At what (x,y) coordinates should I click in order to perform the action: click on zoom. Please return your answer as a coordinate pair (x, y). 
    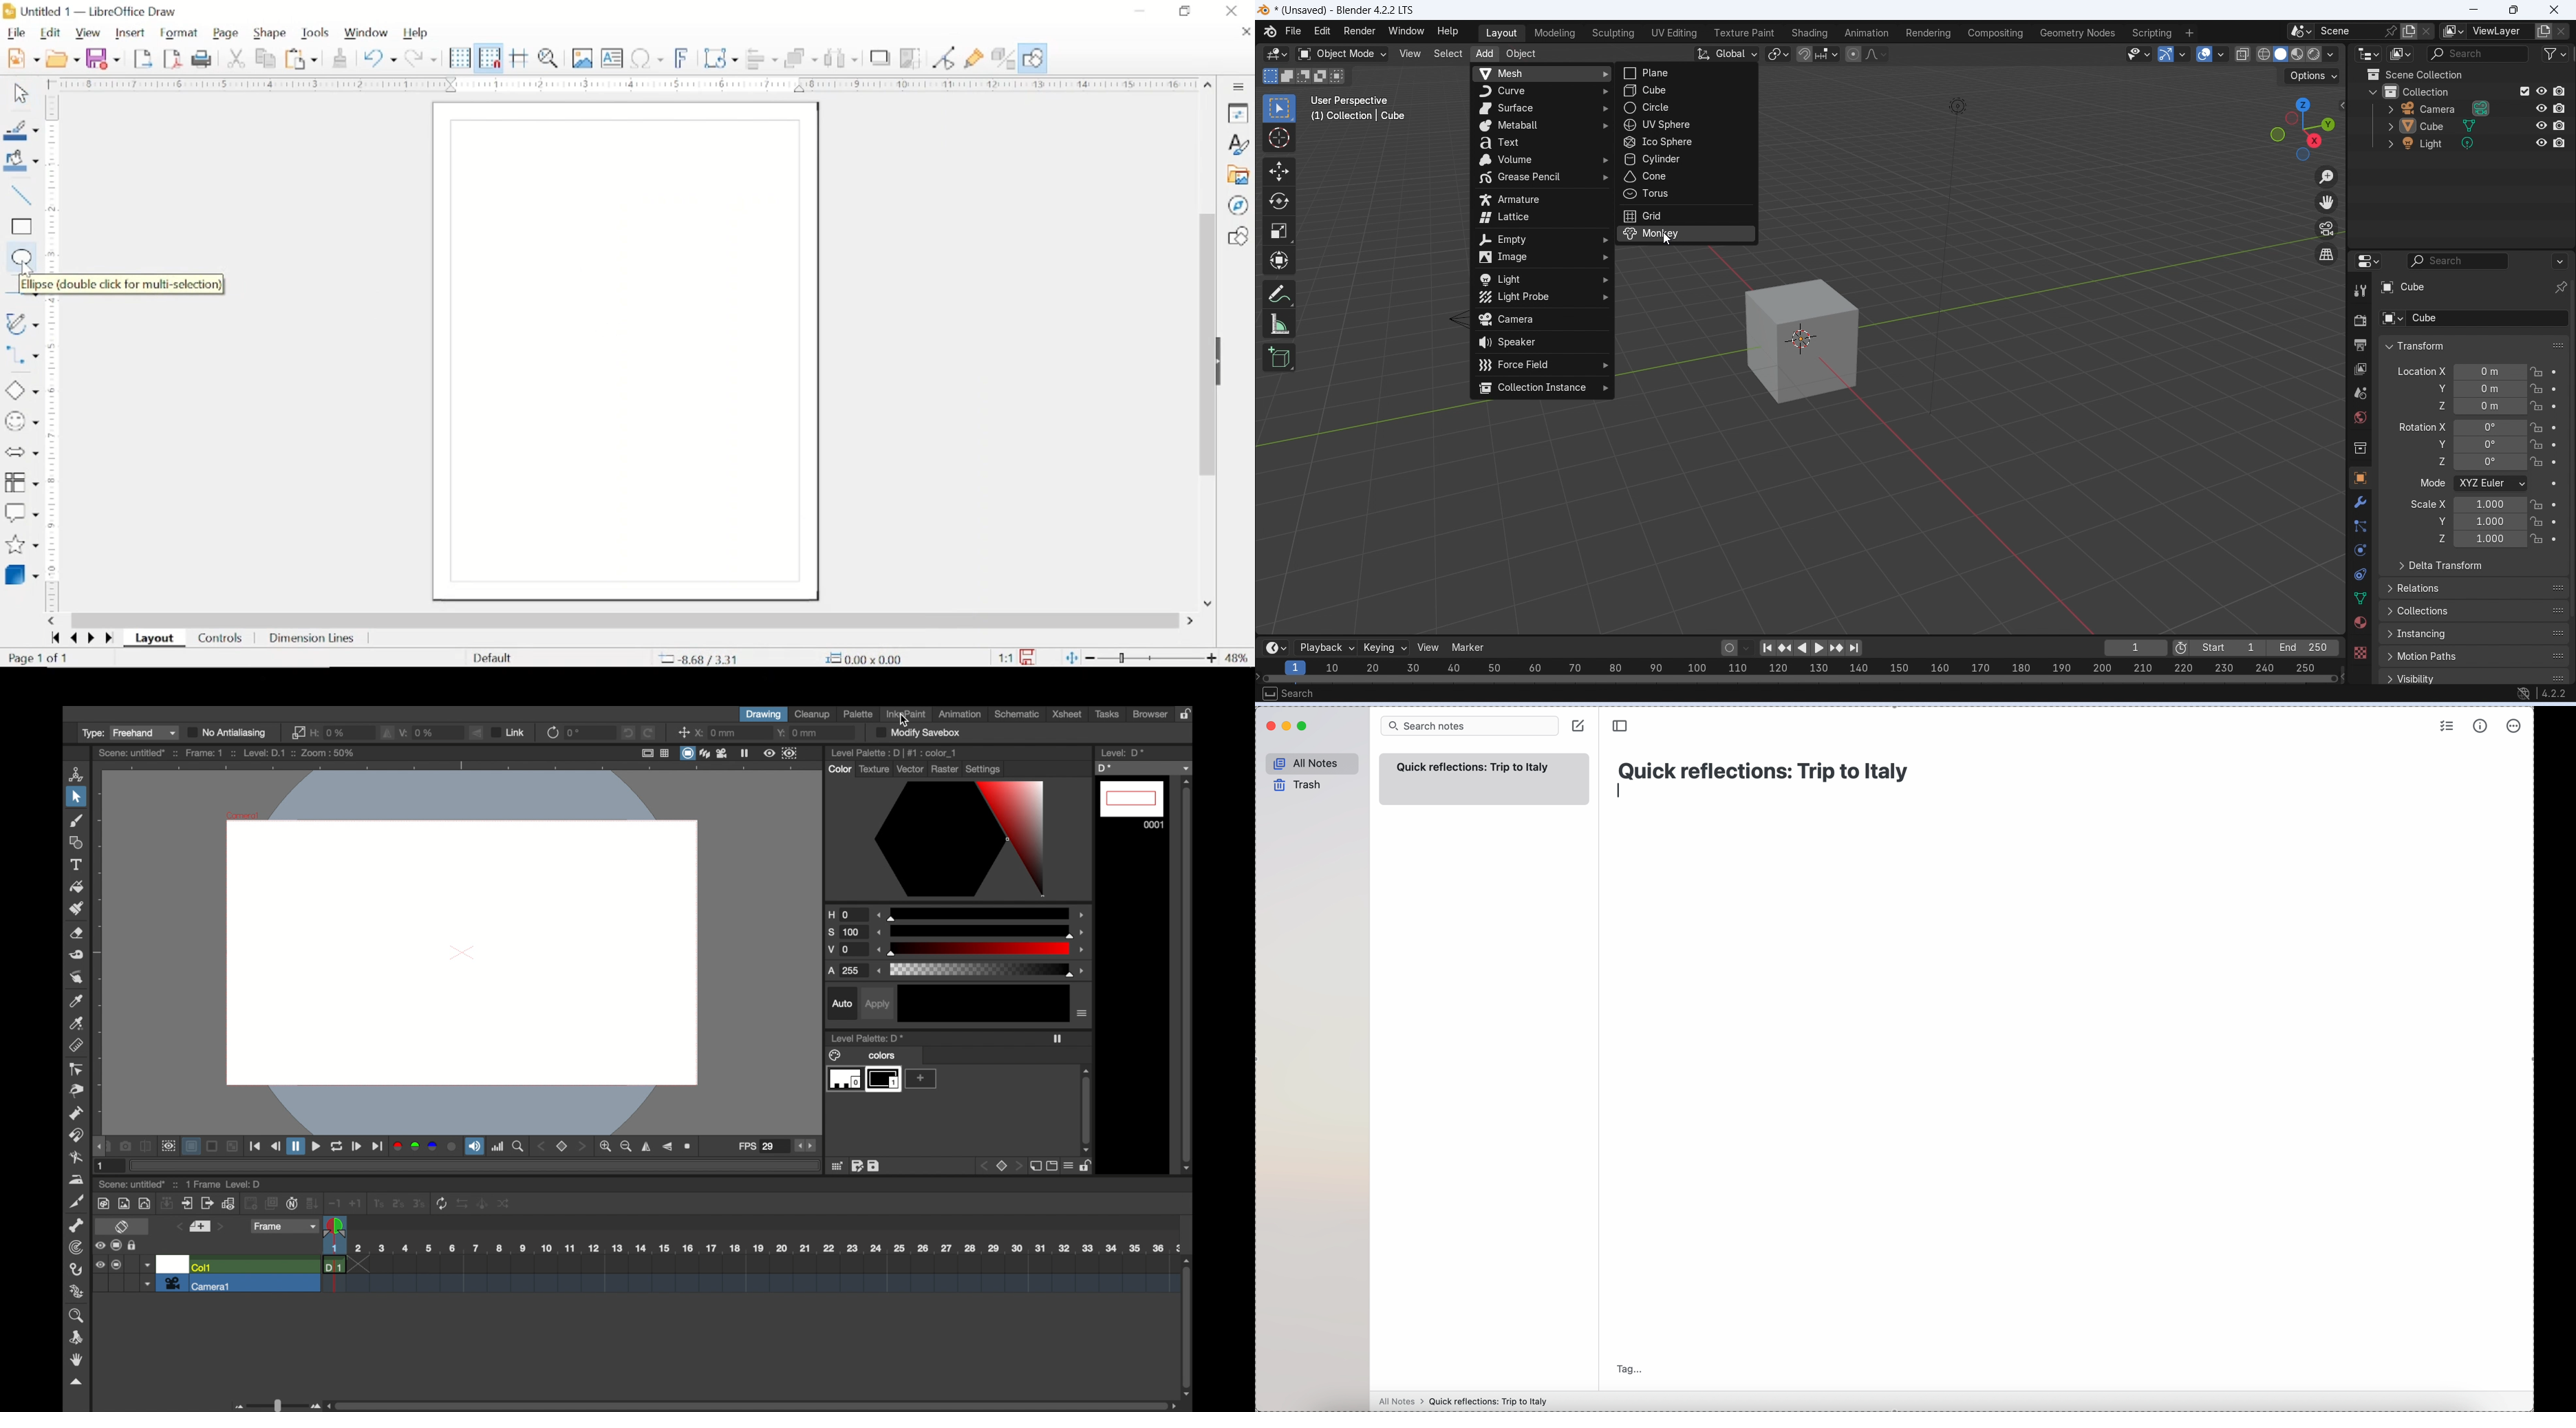
    Looking at the image, I should click on (78, 1315).